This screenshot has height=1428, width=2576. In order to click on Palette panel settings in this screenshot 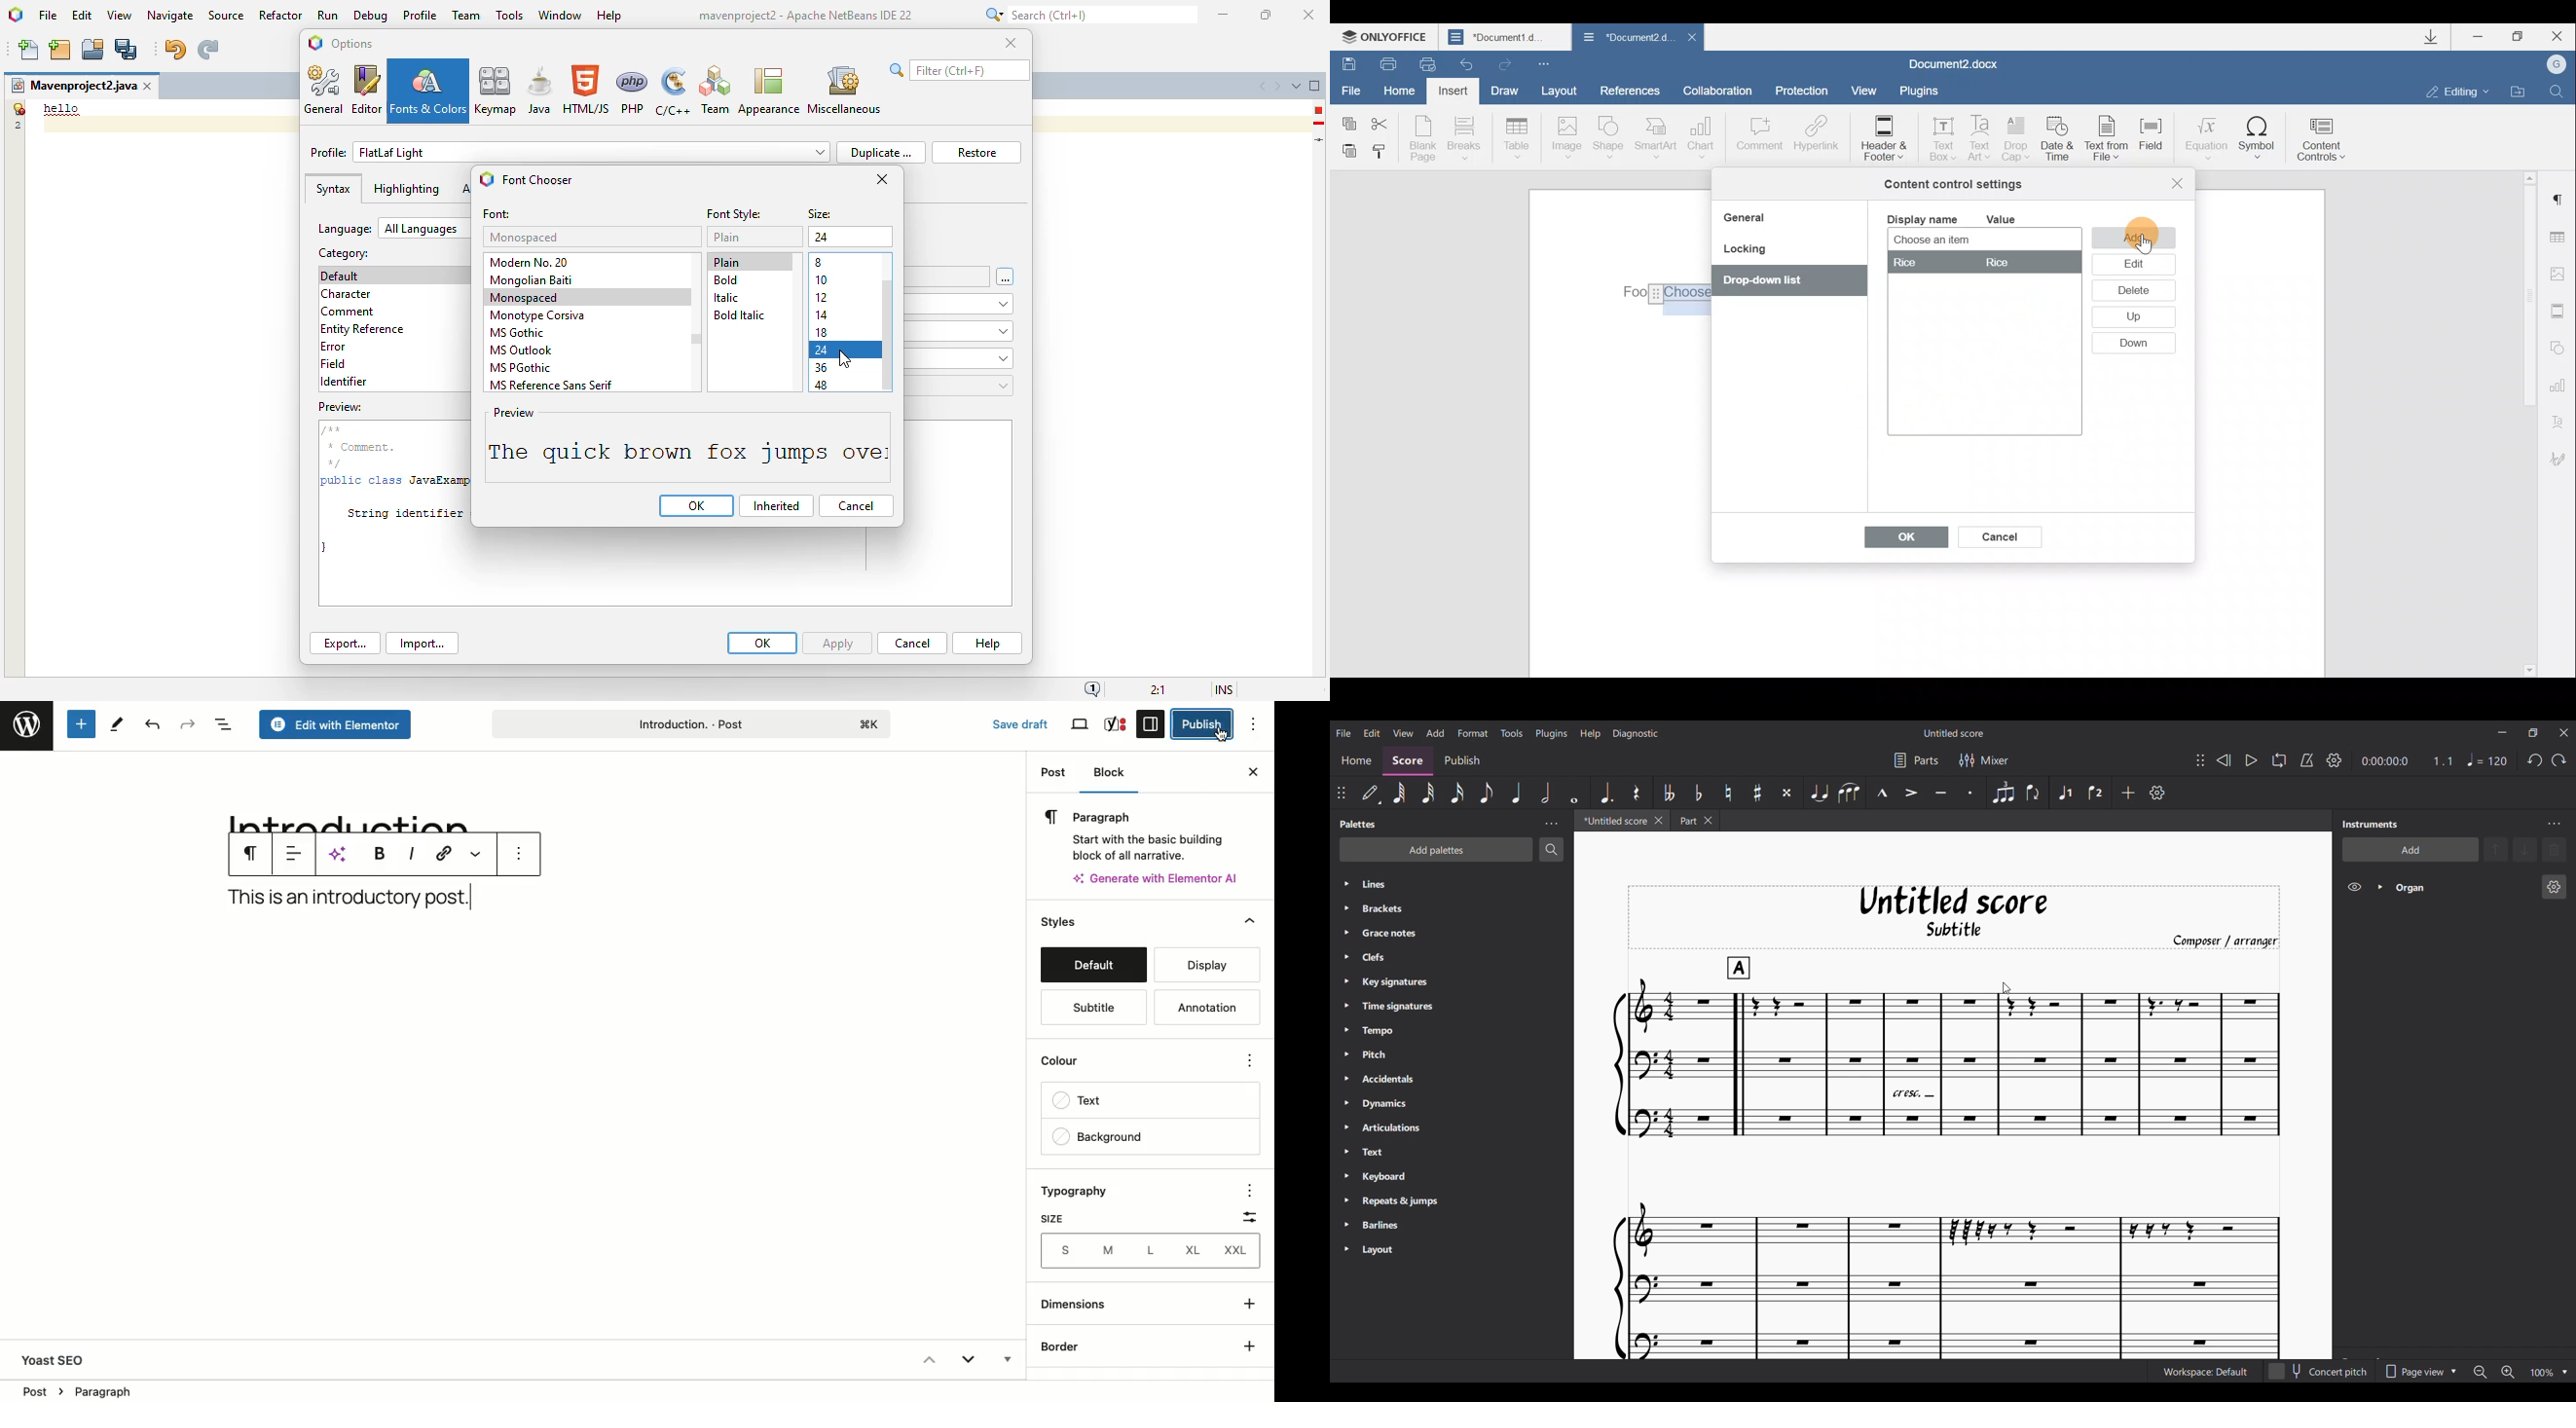, I will do `click(1551, 824)`.